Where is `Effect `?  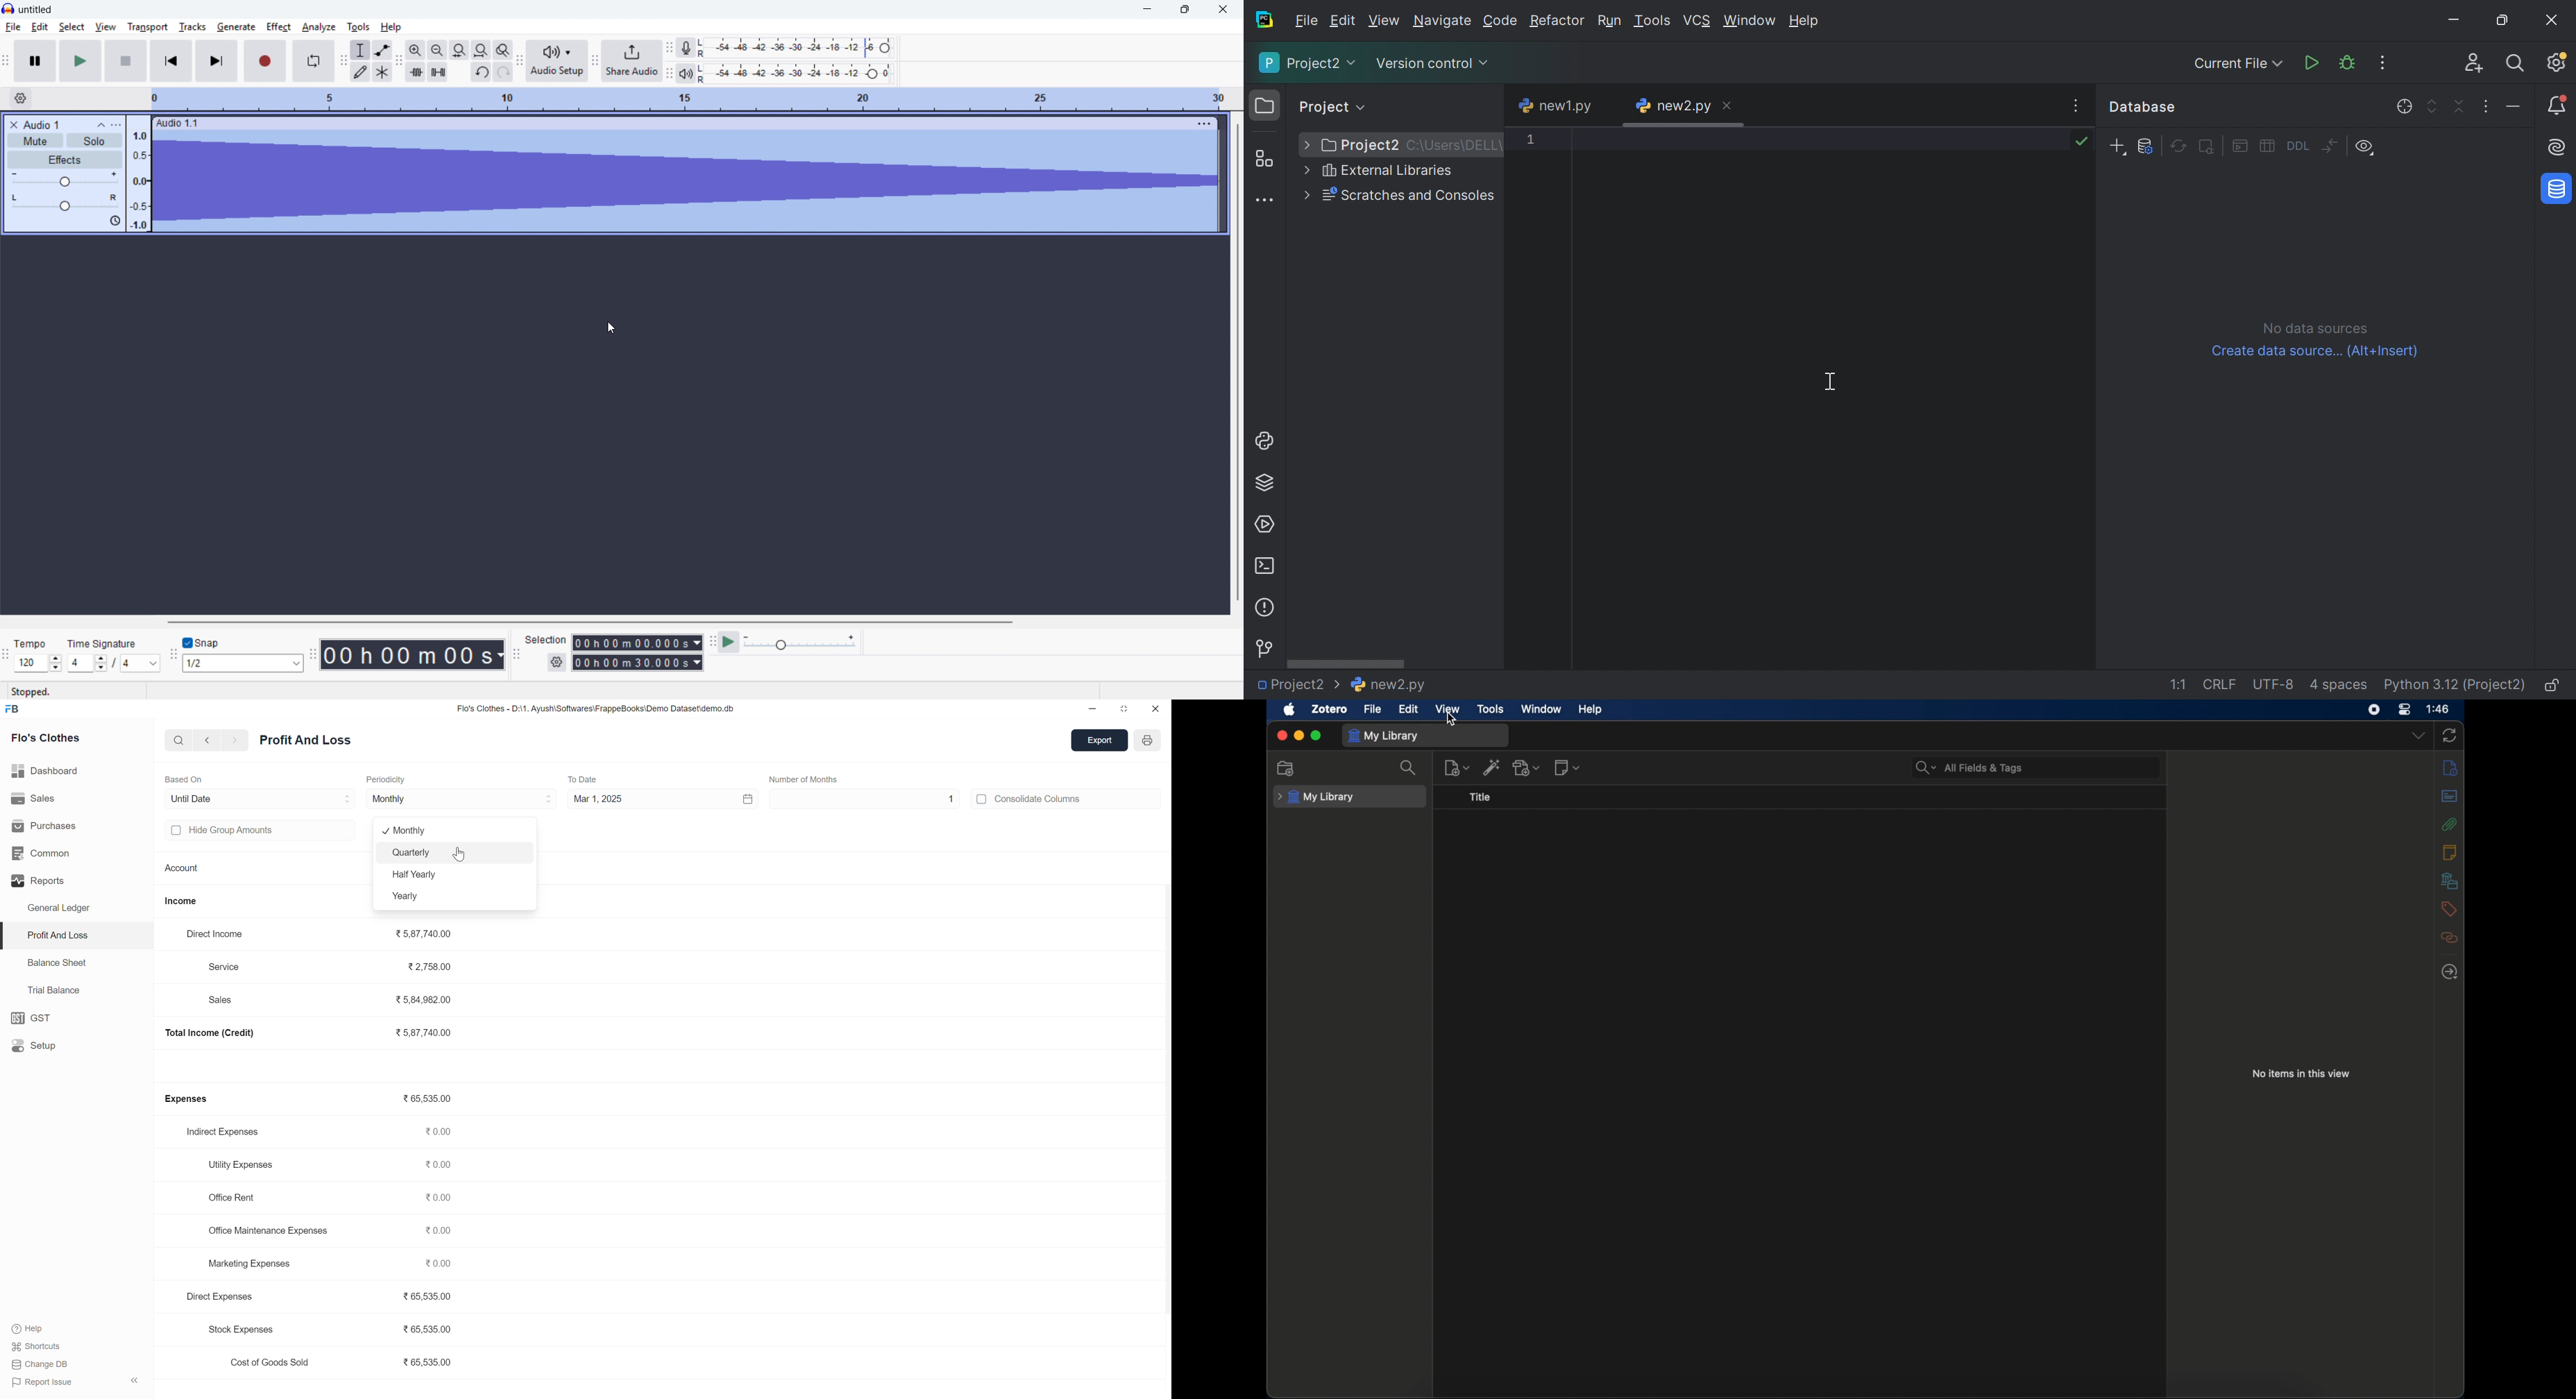 Effect  is located at coordinates (278, 27).